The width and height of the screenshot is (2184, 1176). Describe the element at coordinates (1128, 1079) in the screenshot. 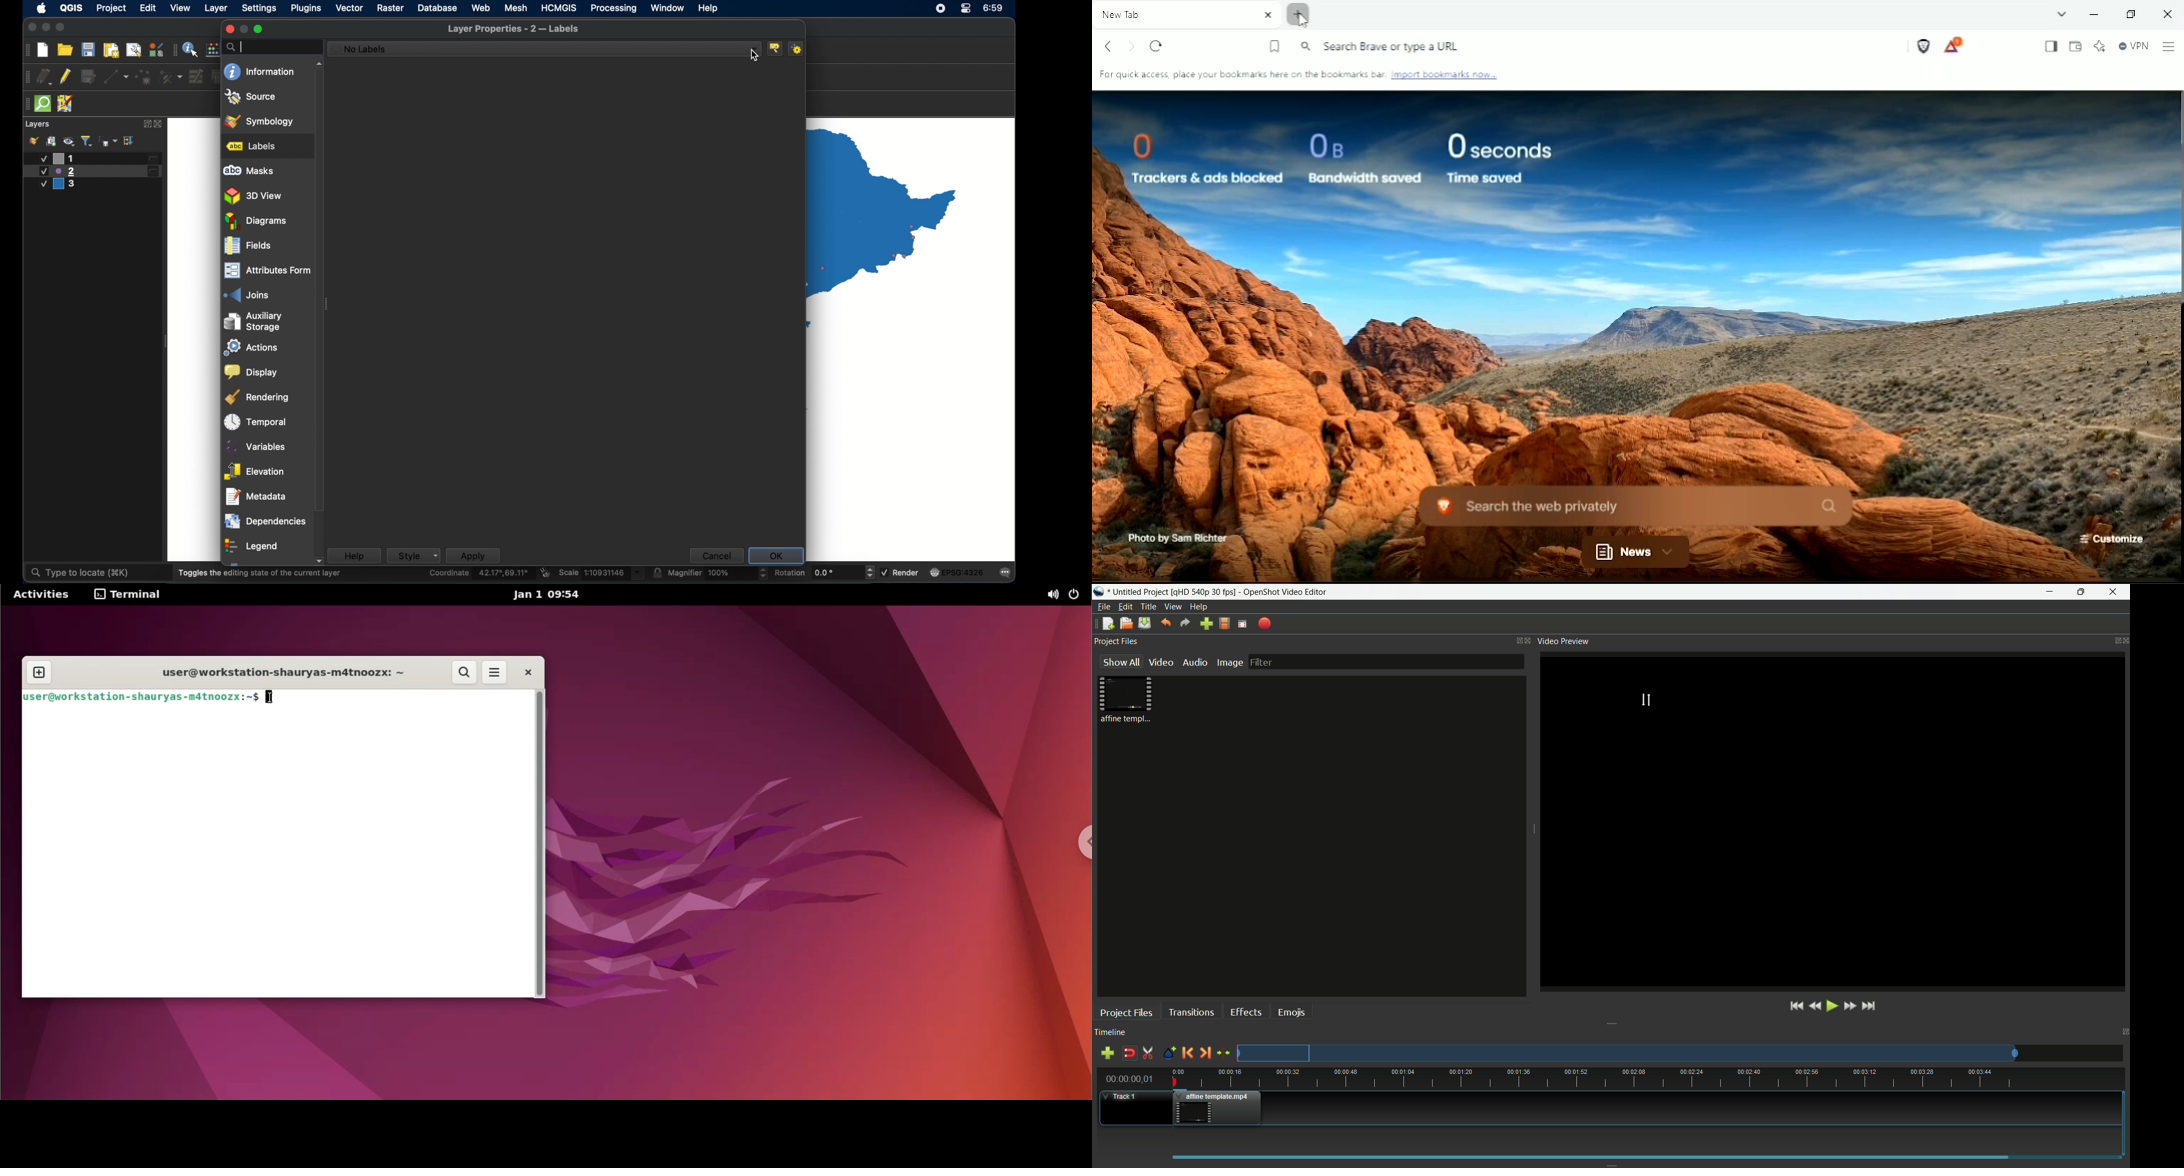

I see `current time` at that location.